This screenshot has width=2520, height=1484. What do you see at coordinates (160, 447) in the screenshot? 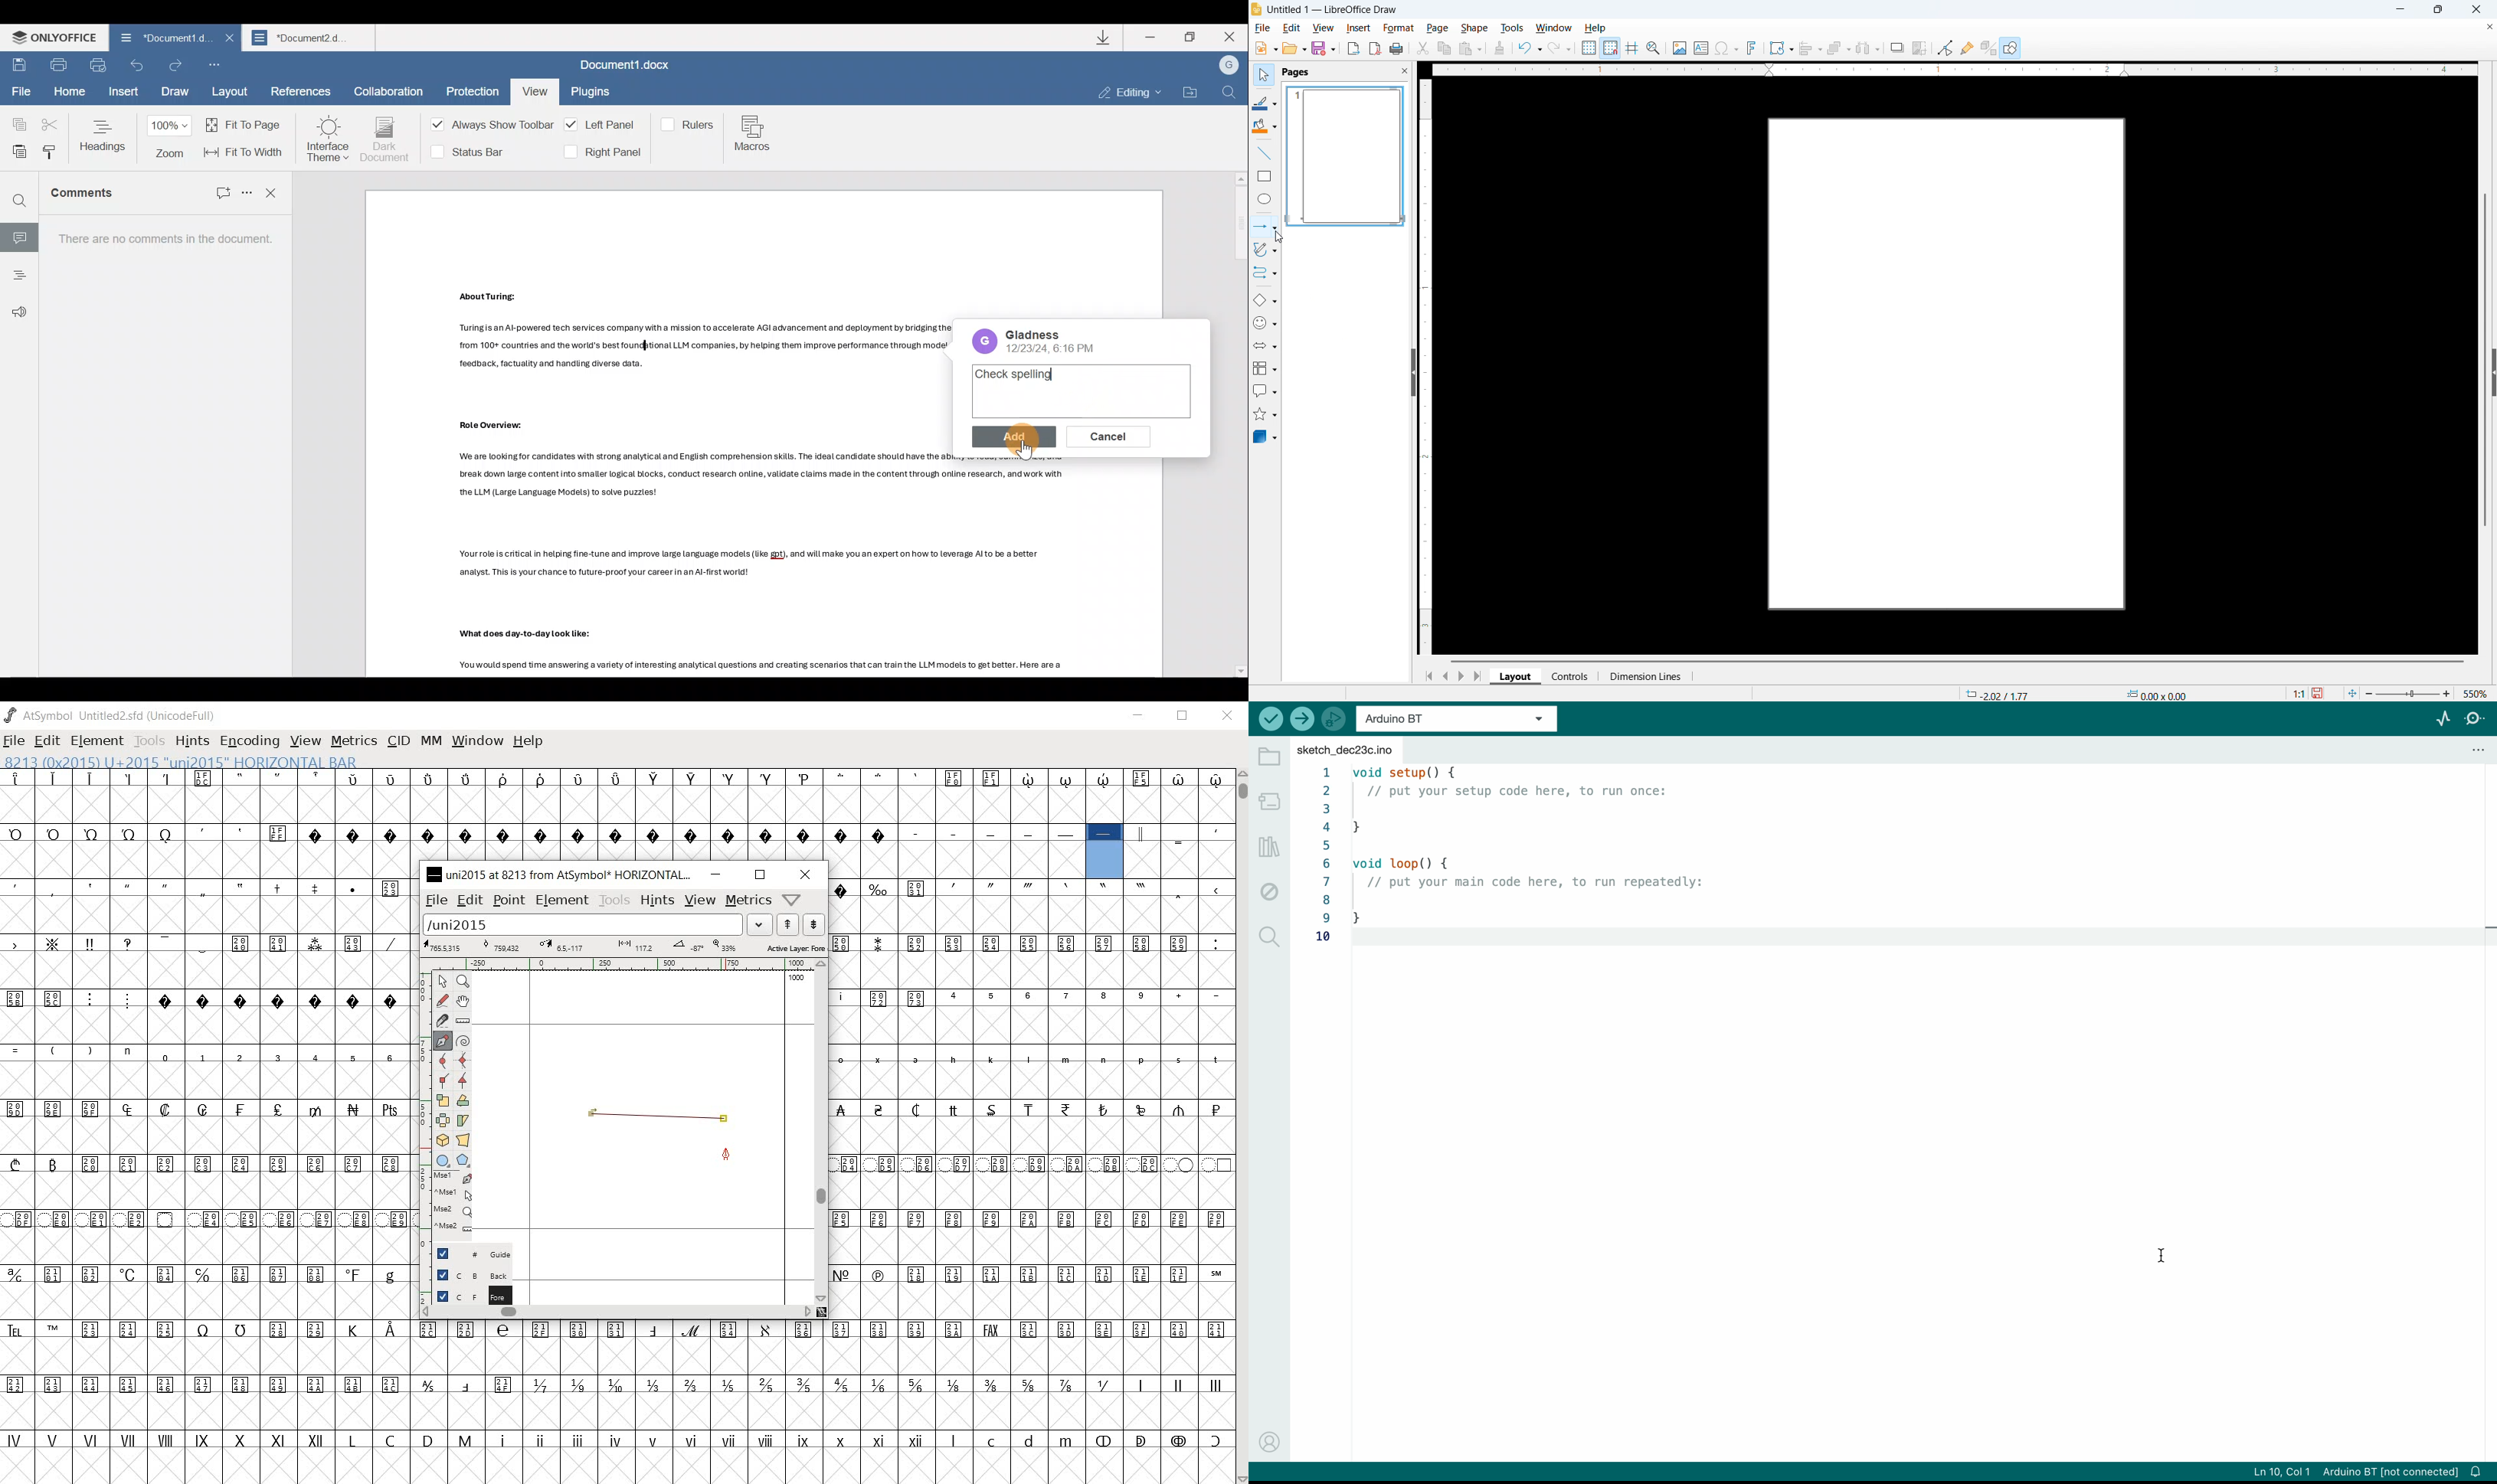
I see `There are no comments in the document` at bounding box center [160, 447].